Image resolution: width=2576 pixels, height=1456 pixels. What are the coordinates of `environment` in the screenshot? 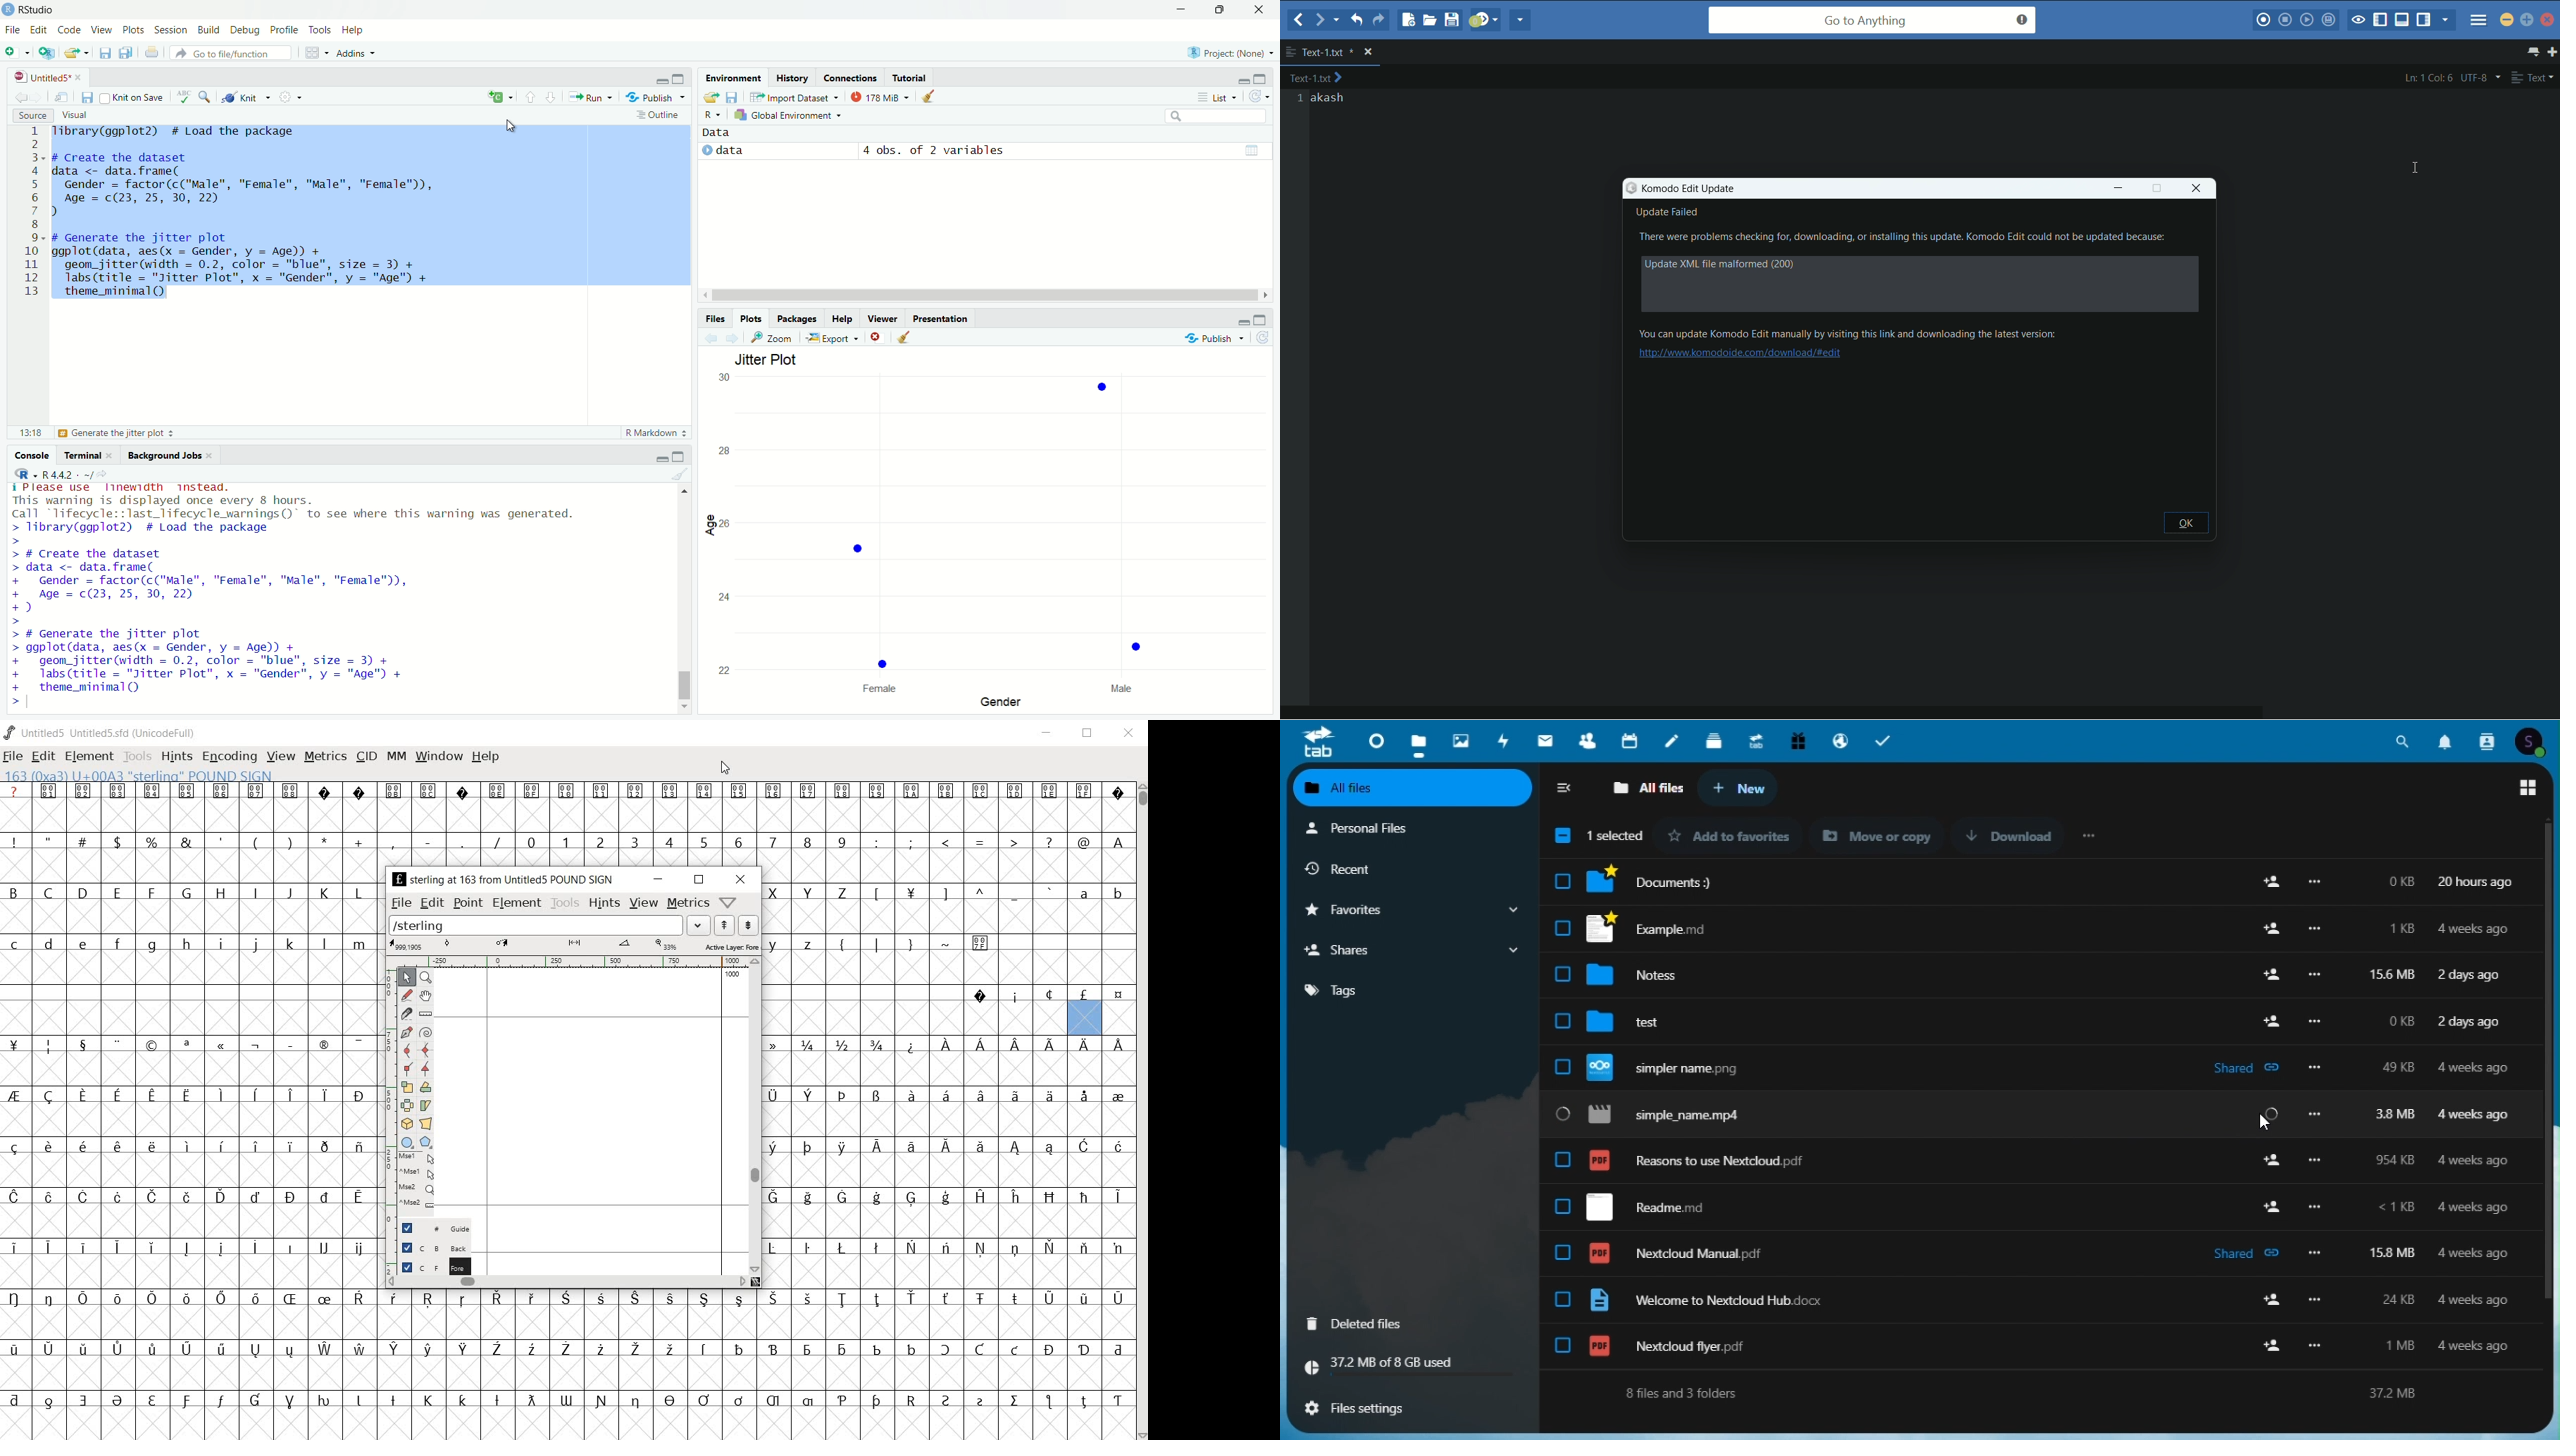 It's located at (734, 77).